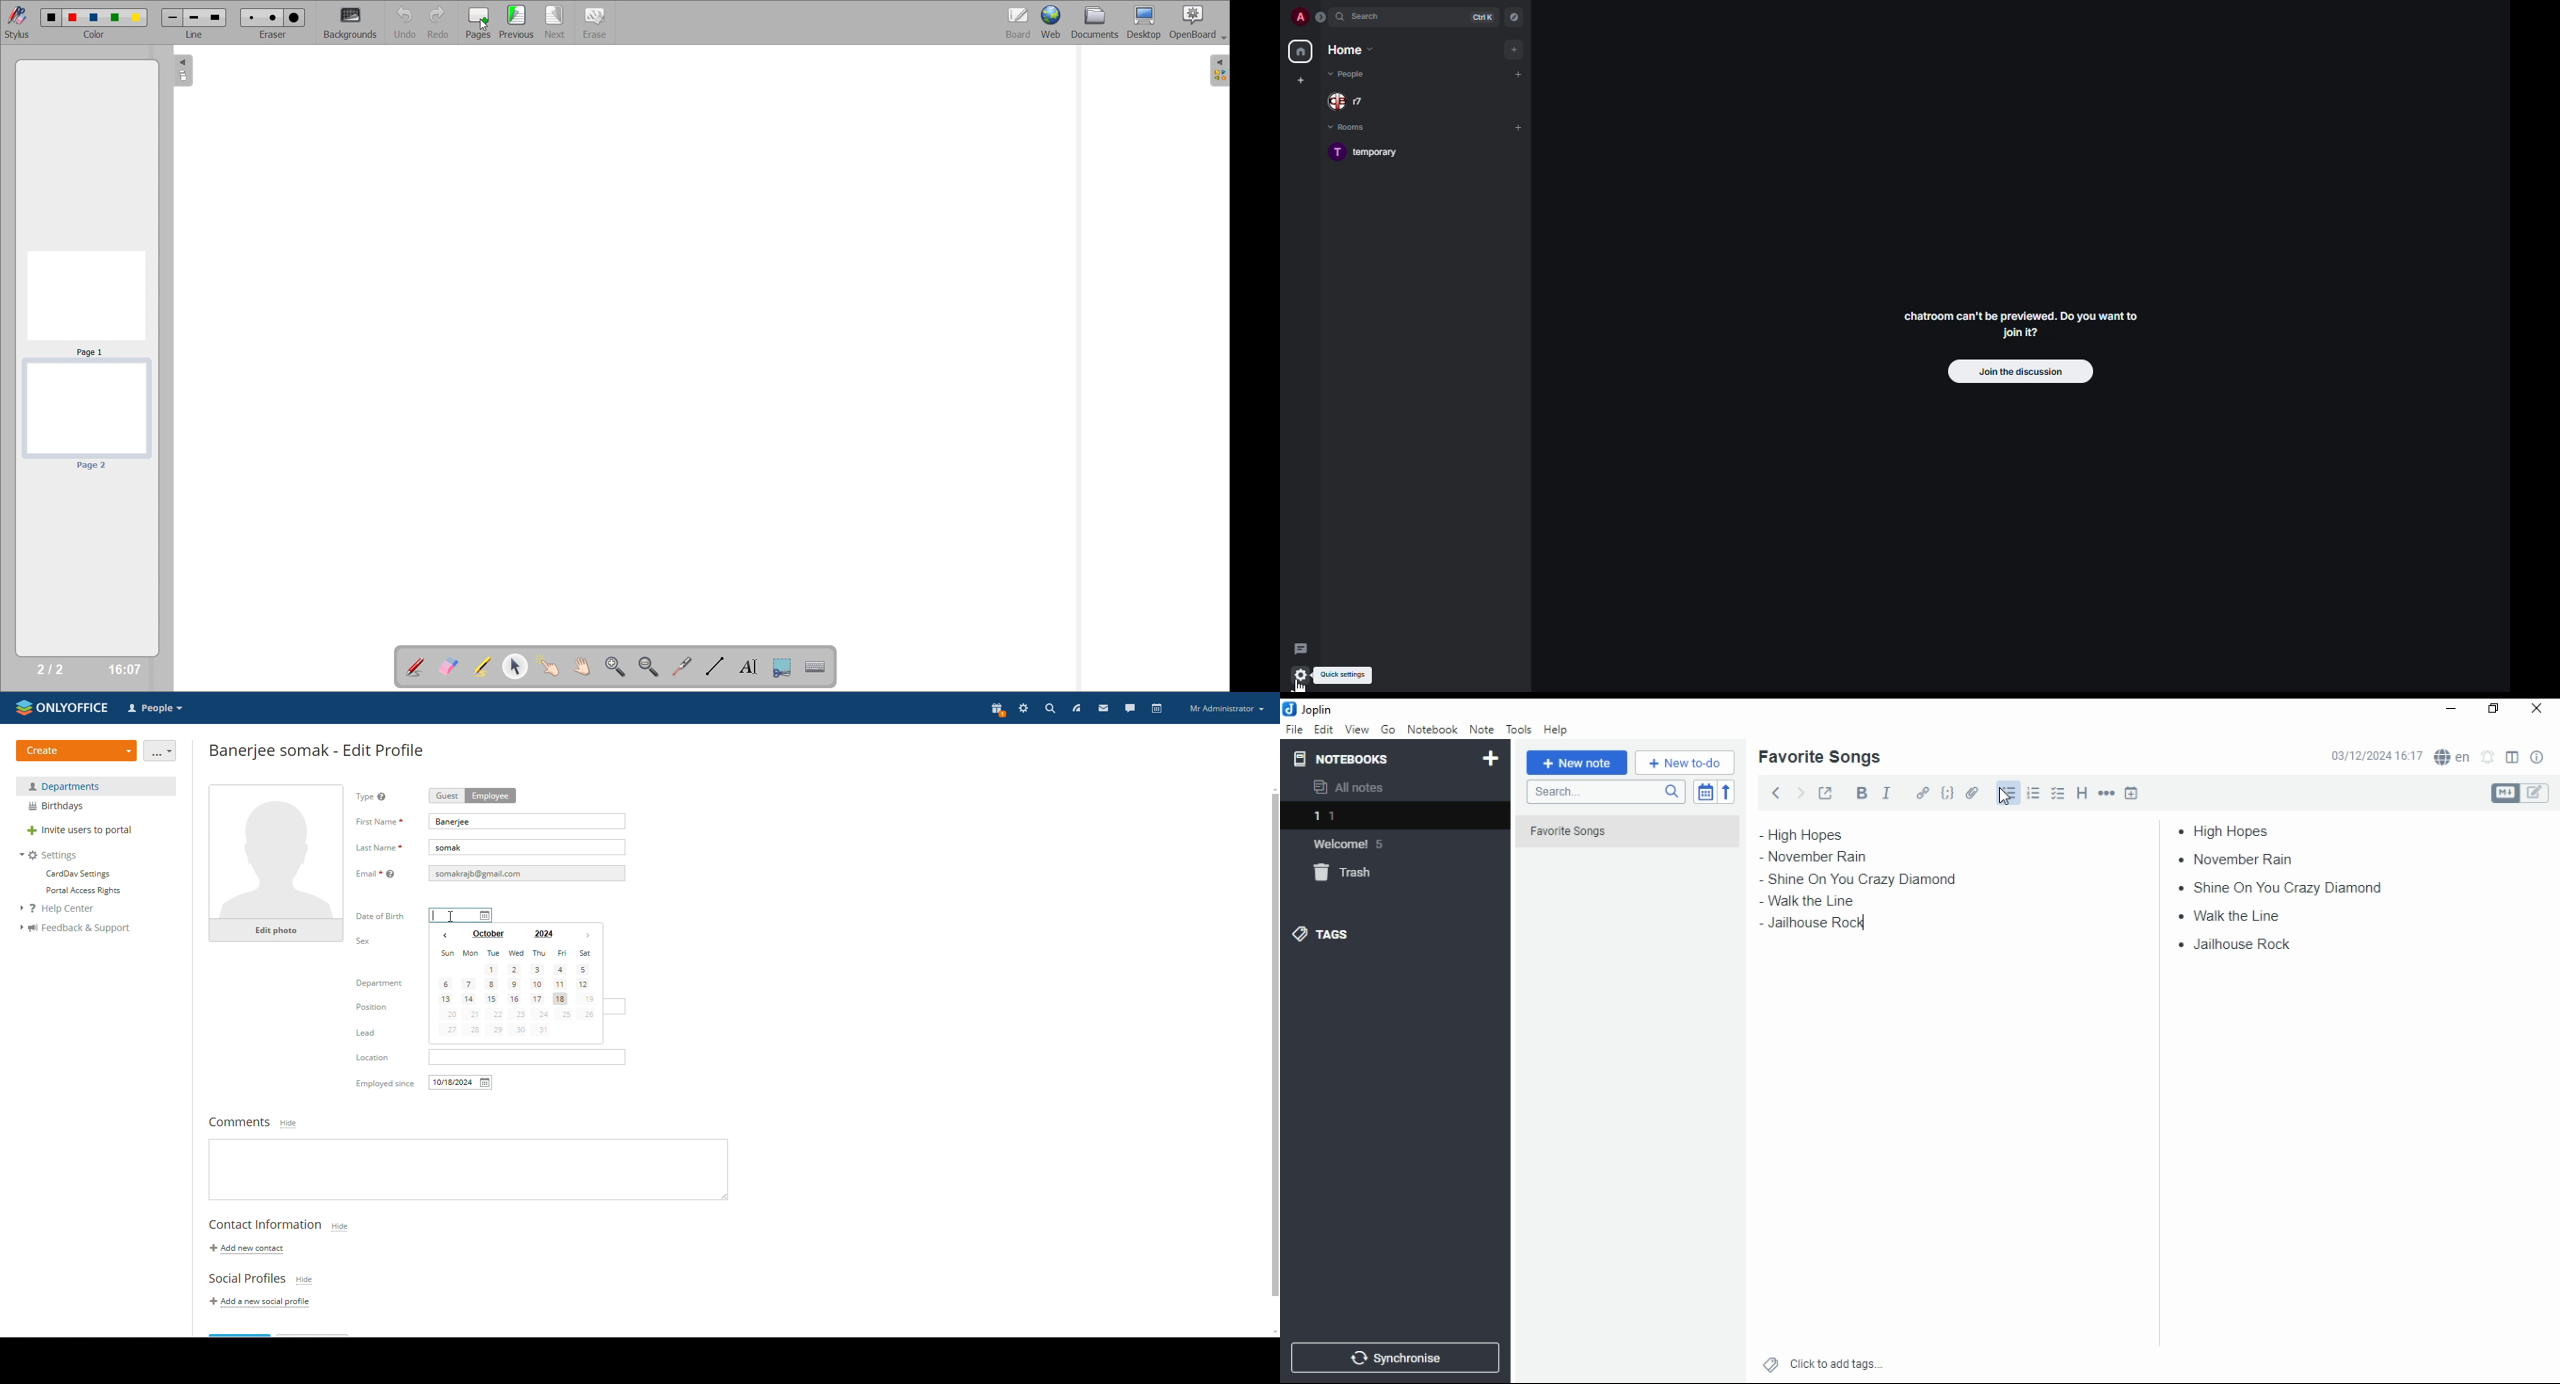 The width and height of the screenshot is (2576, 1400). I want to click on jailhouse rock, so click(2238, 945).